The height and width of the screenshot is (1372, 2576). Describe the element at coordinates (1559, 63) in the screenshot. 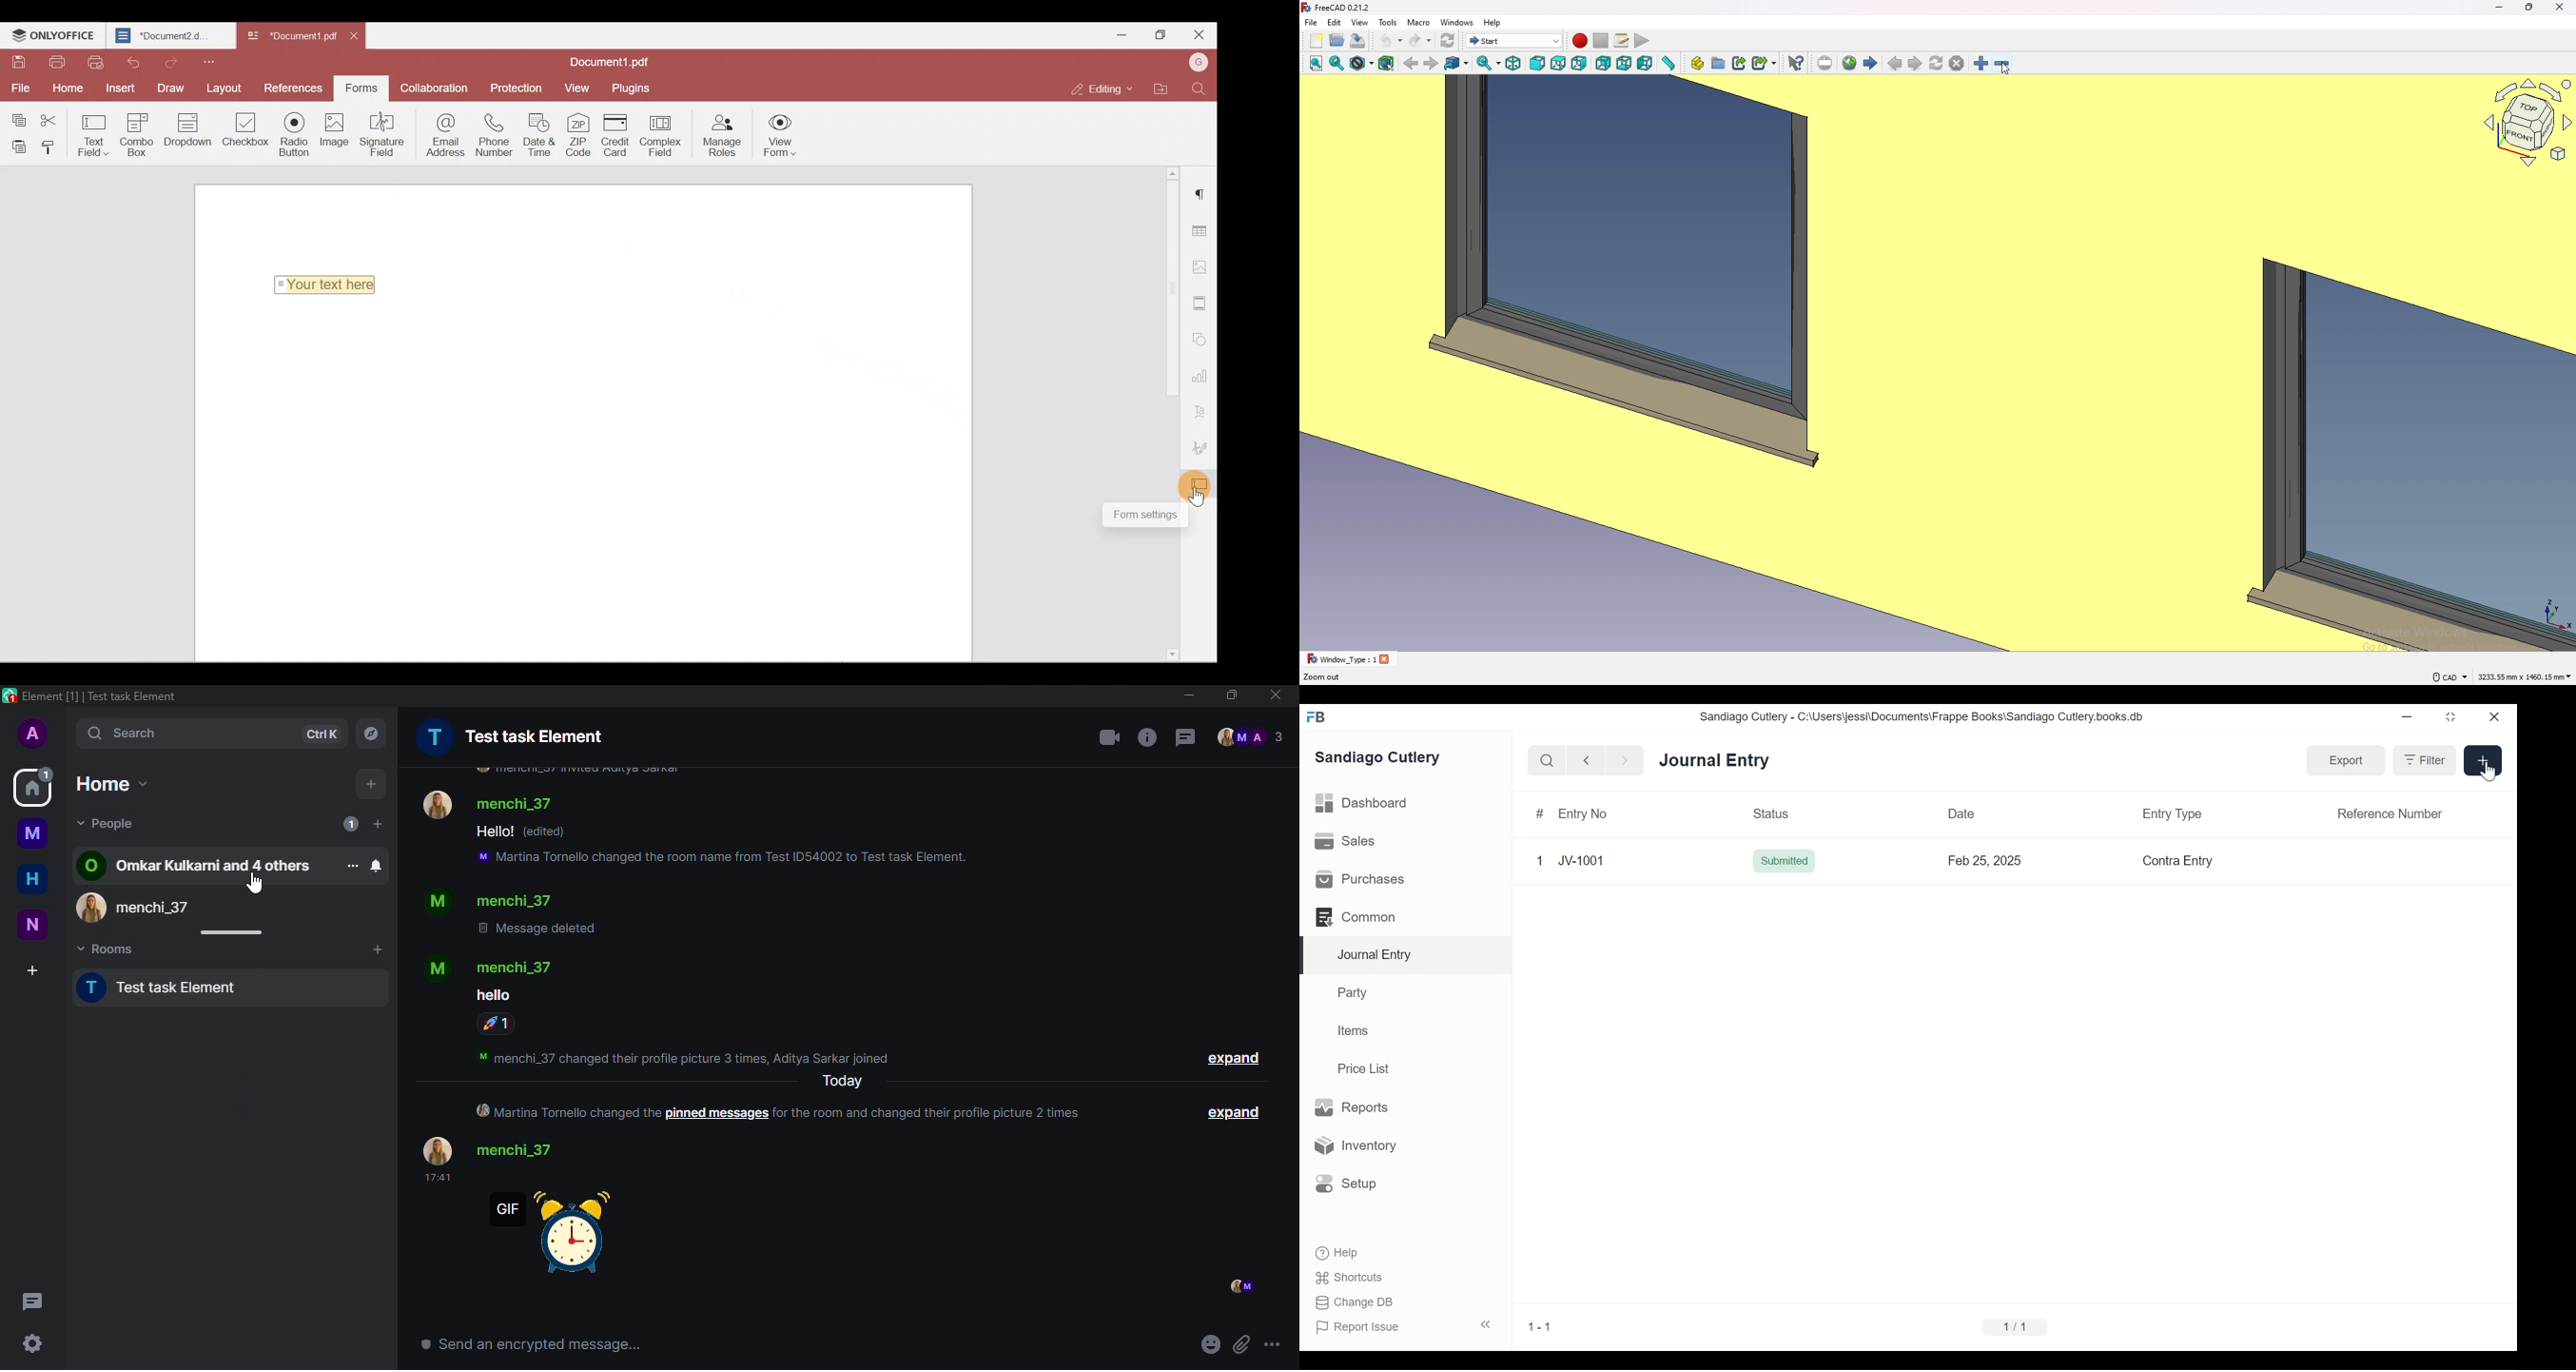

I see `top` at that location.